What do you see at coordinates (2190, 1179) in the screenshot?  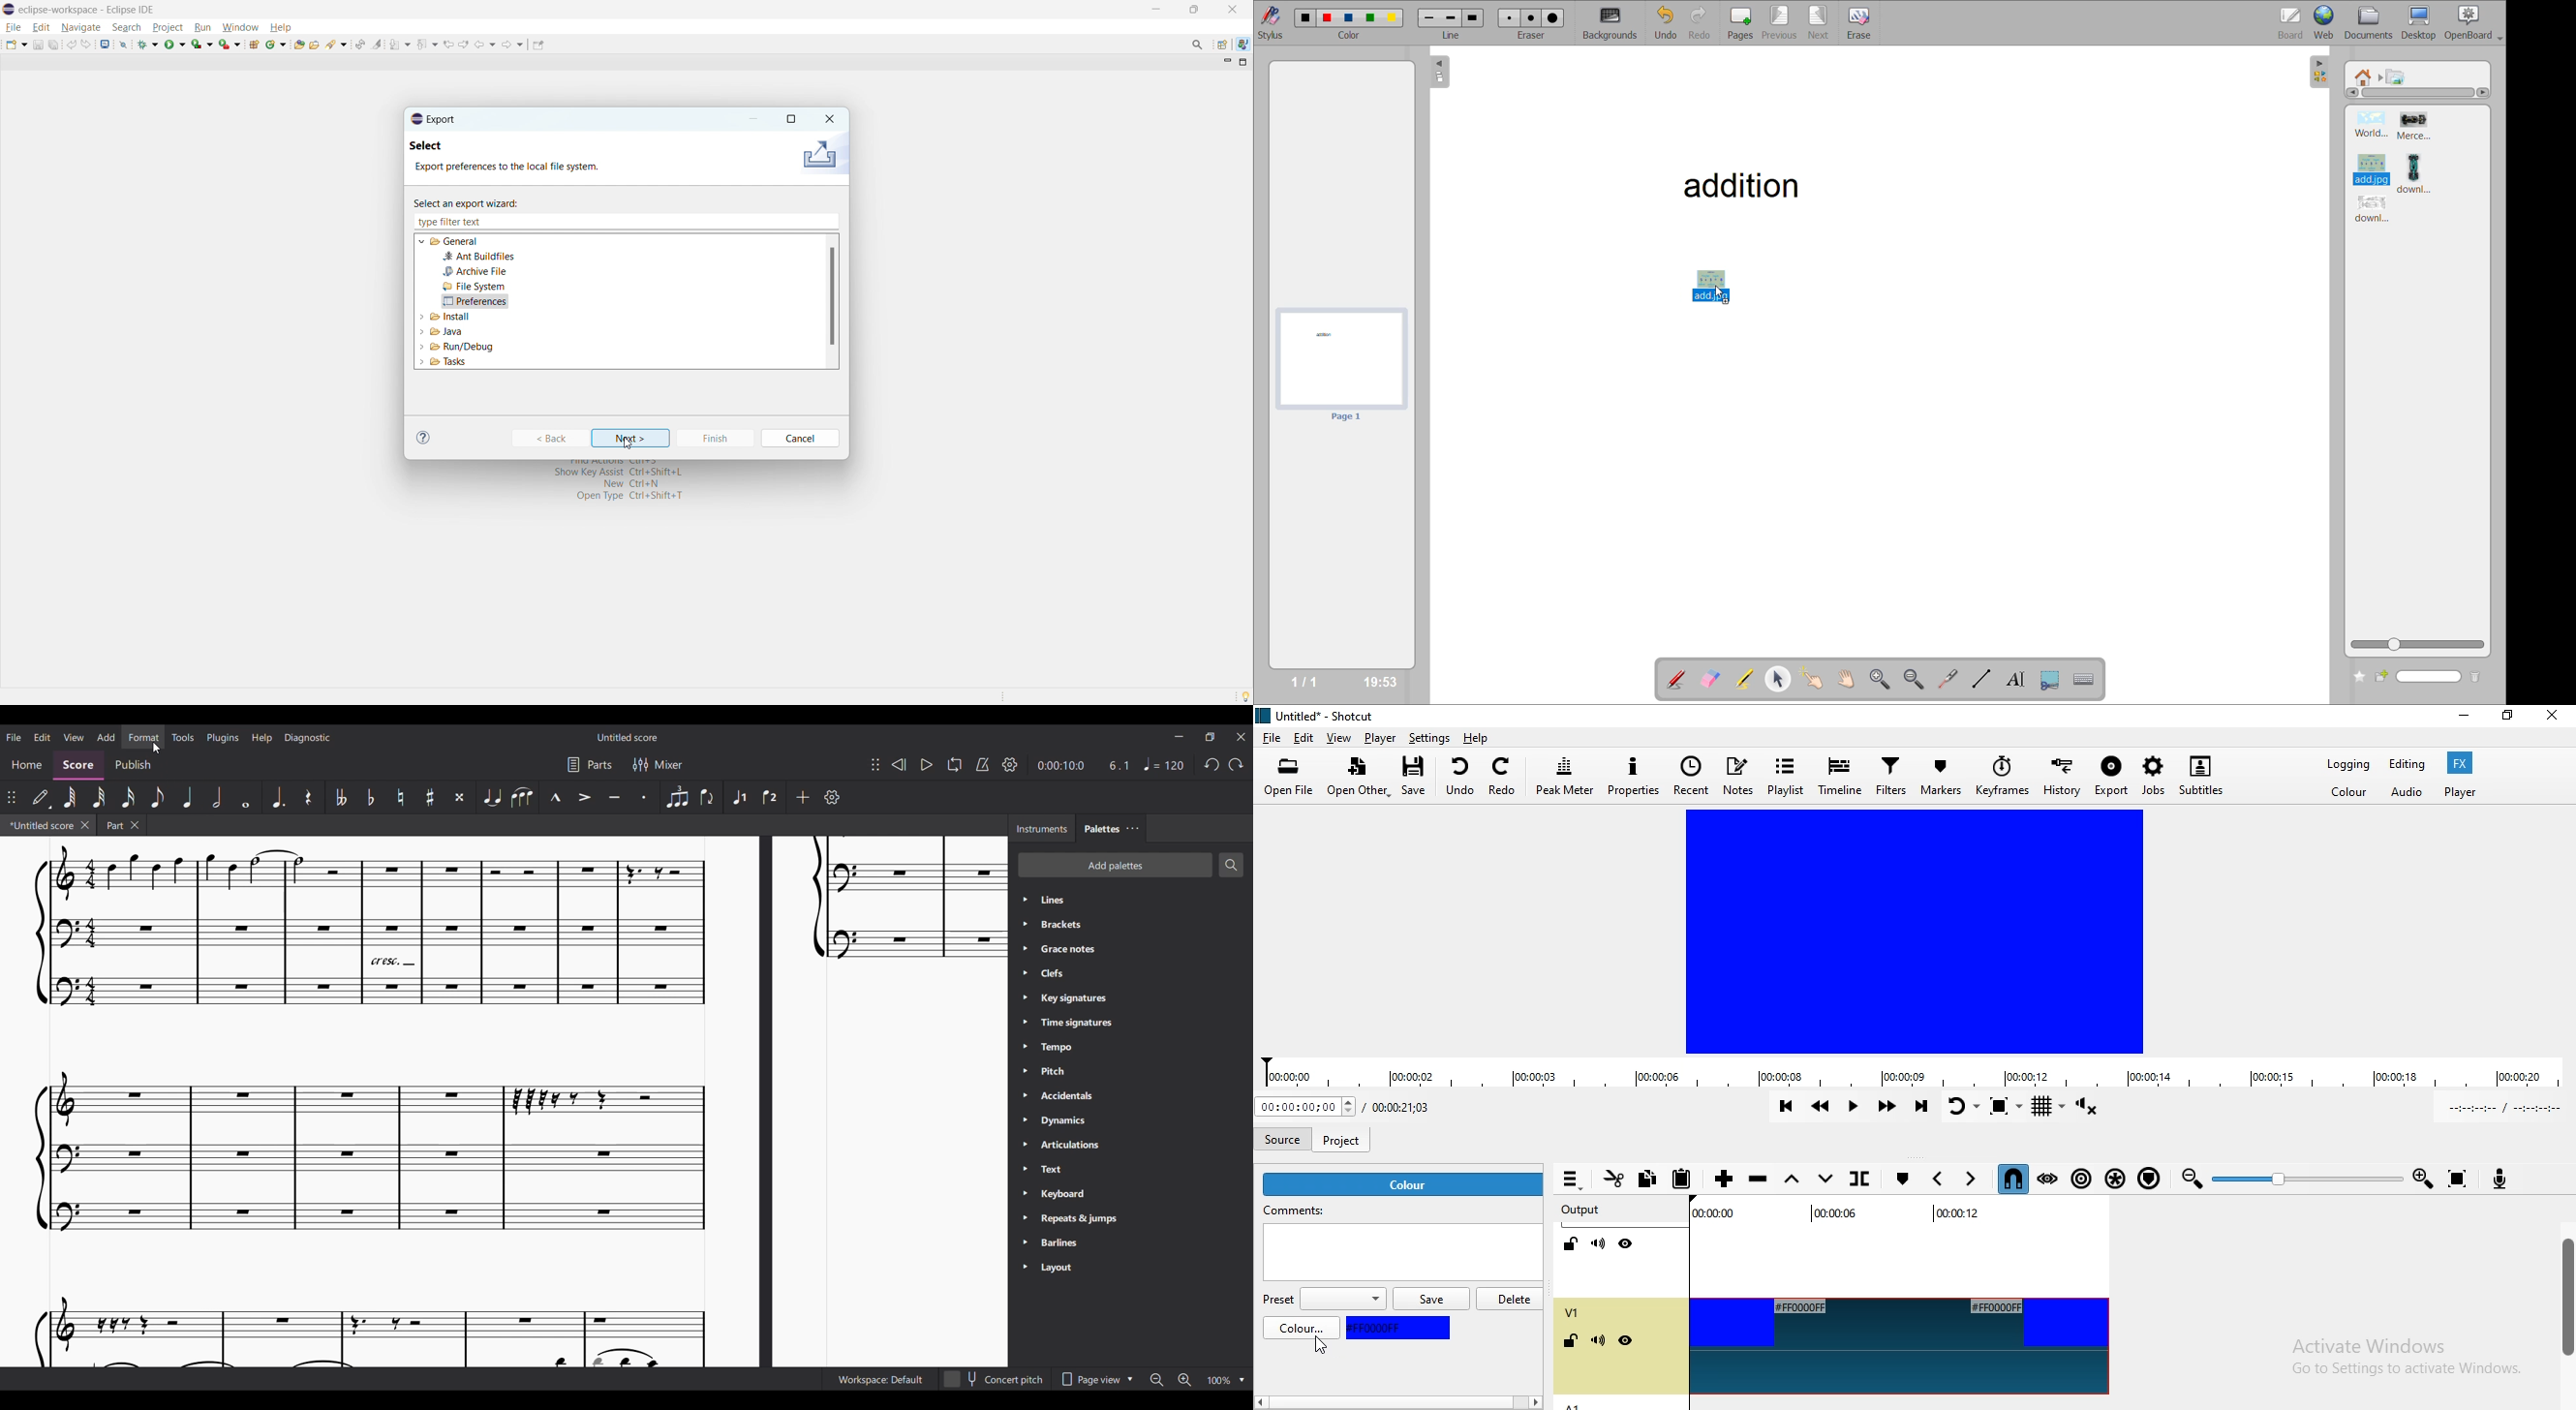 I see `Zoom out` at bounding box center [2190, 1179].